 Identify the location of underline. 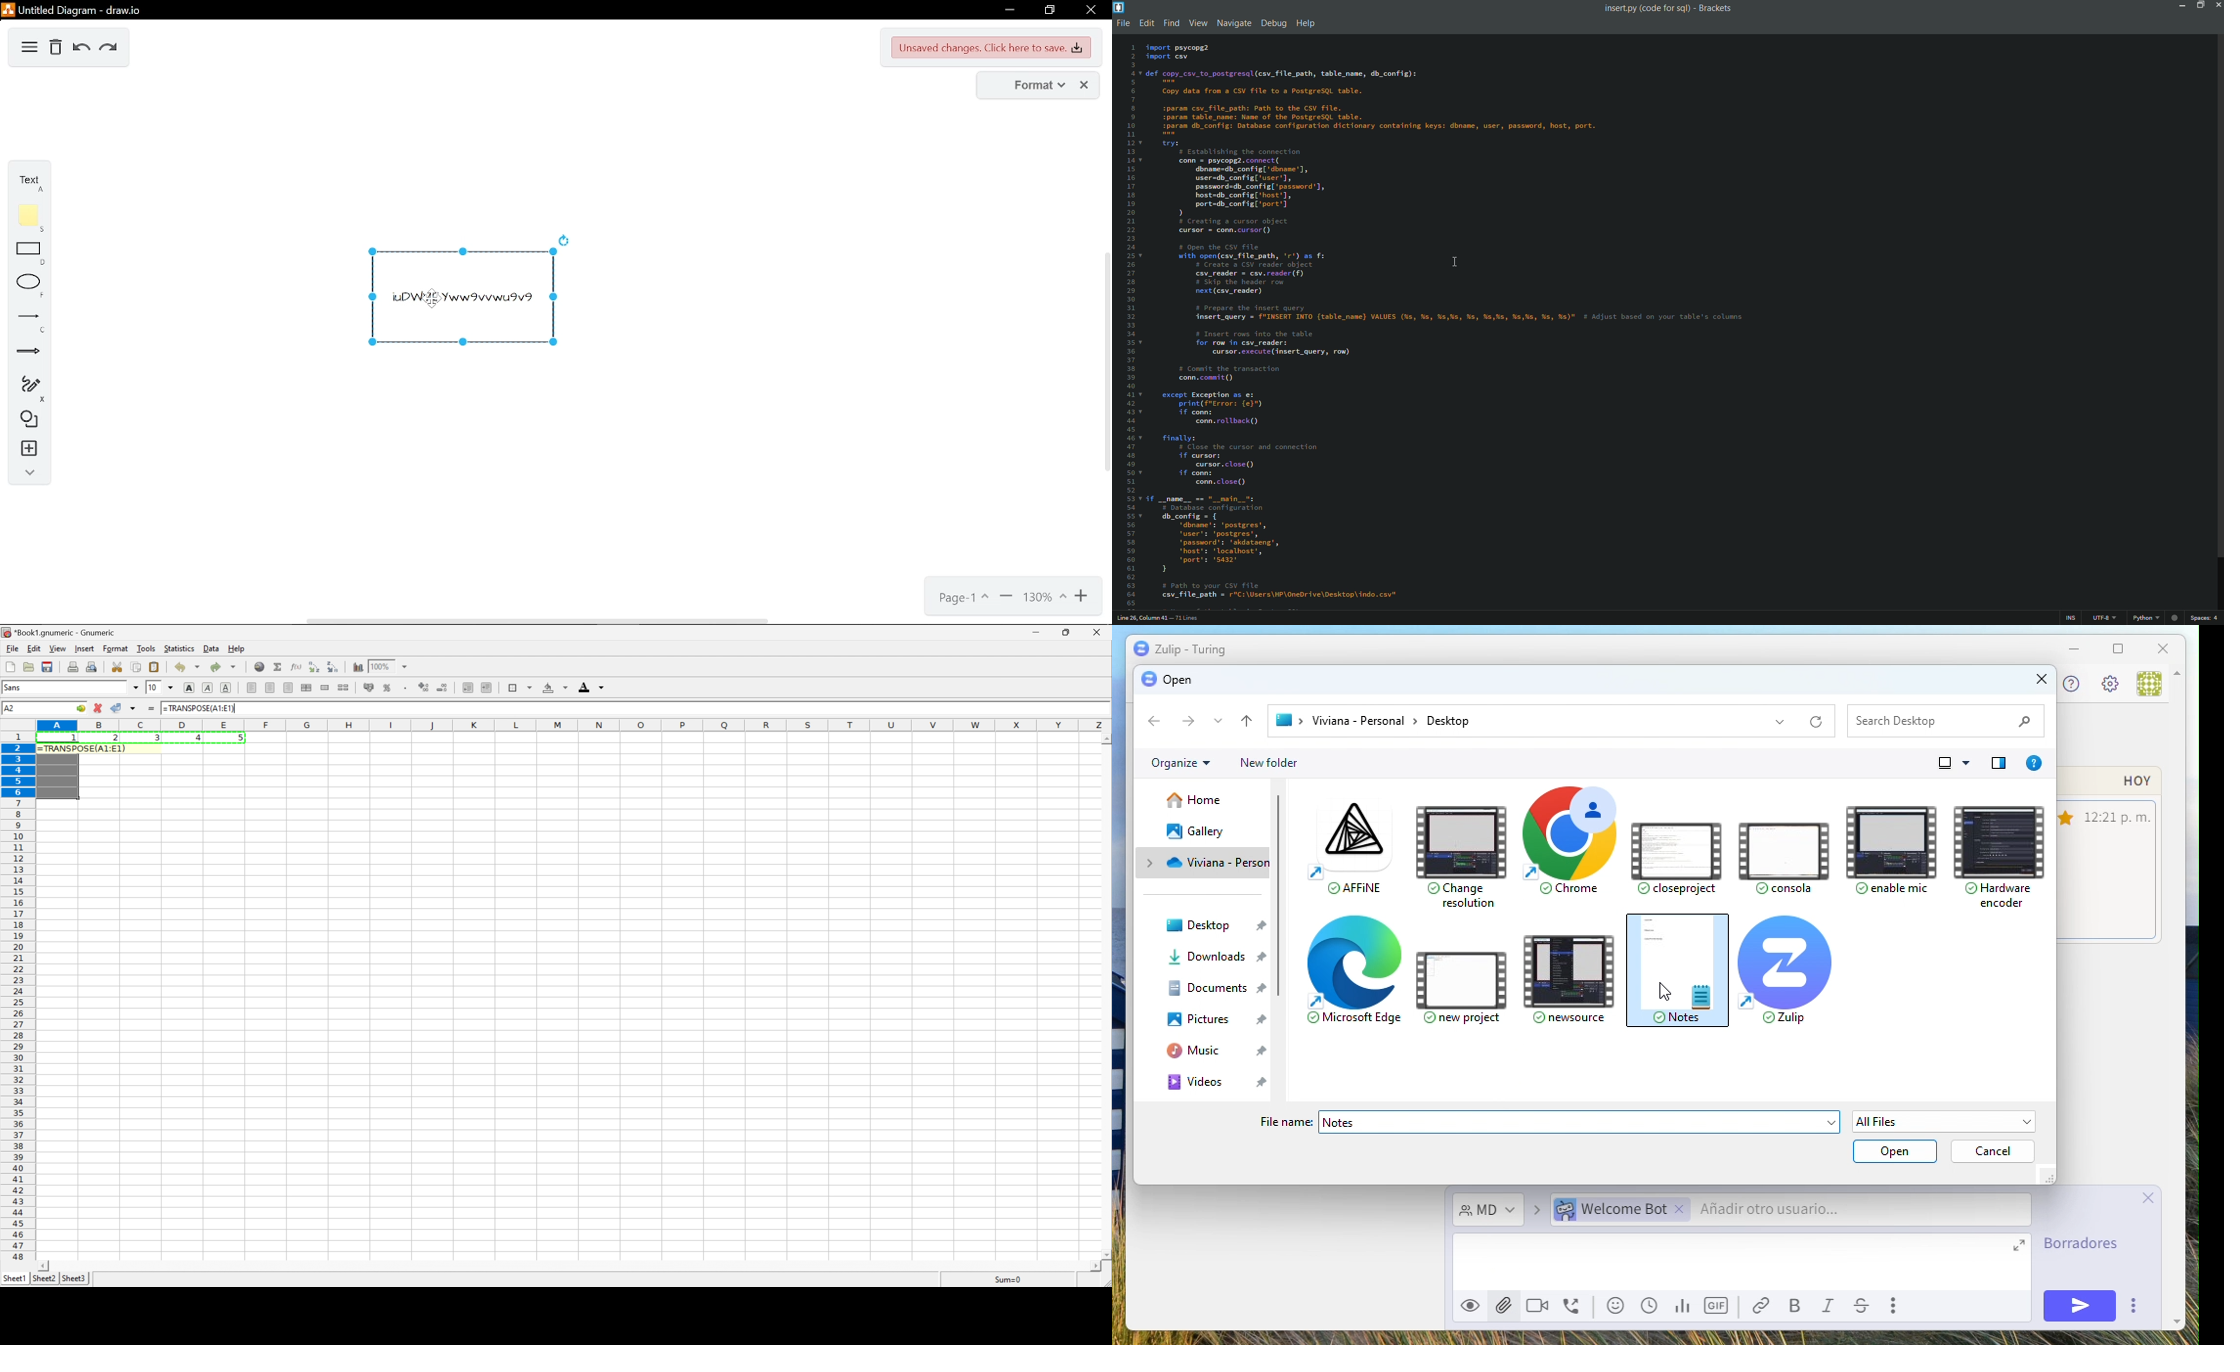
(227, 688).